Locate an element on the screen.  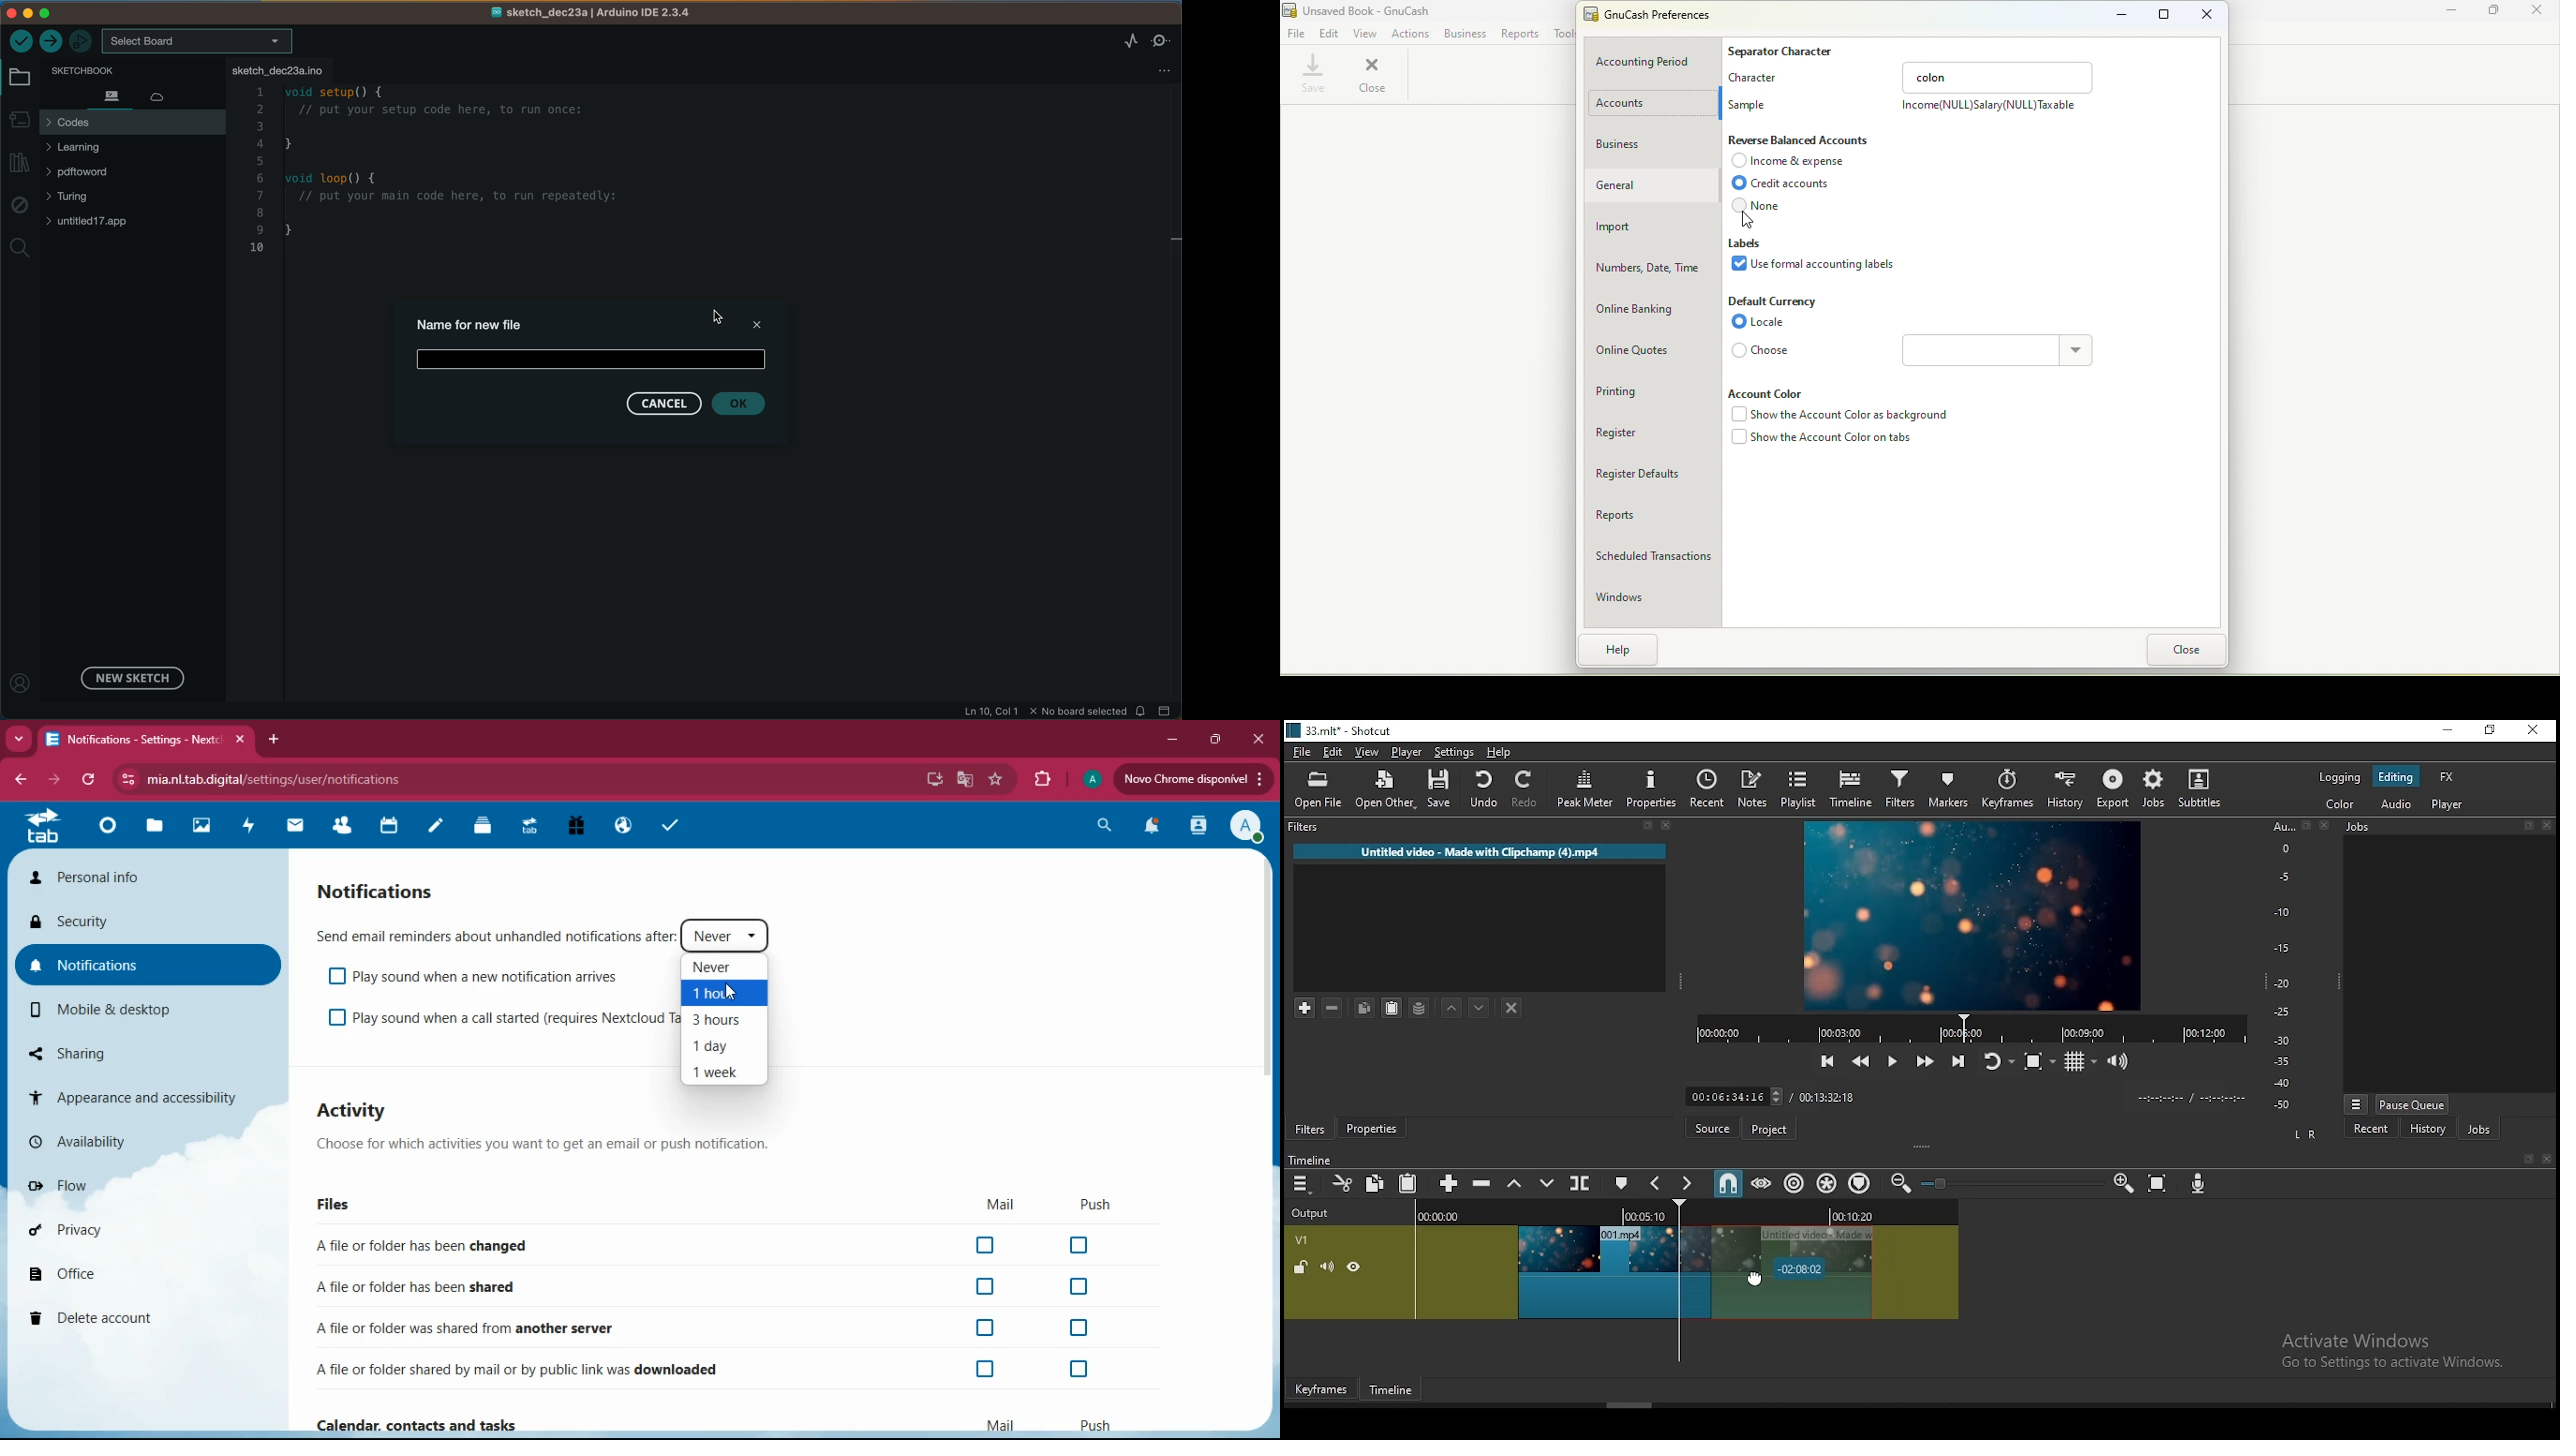
keyframes is located at coordinates (2007, 790).